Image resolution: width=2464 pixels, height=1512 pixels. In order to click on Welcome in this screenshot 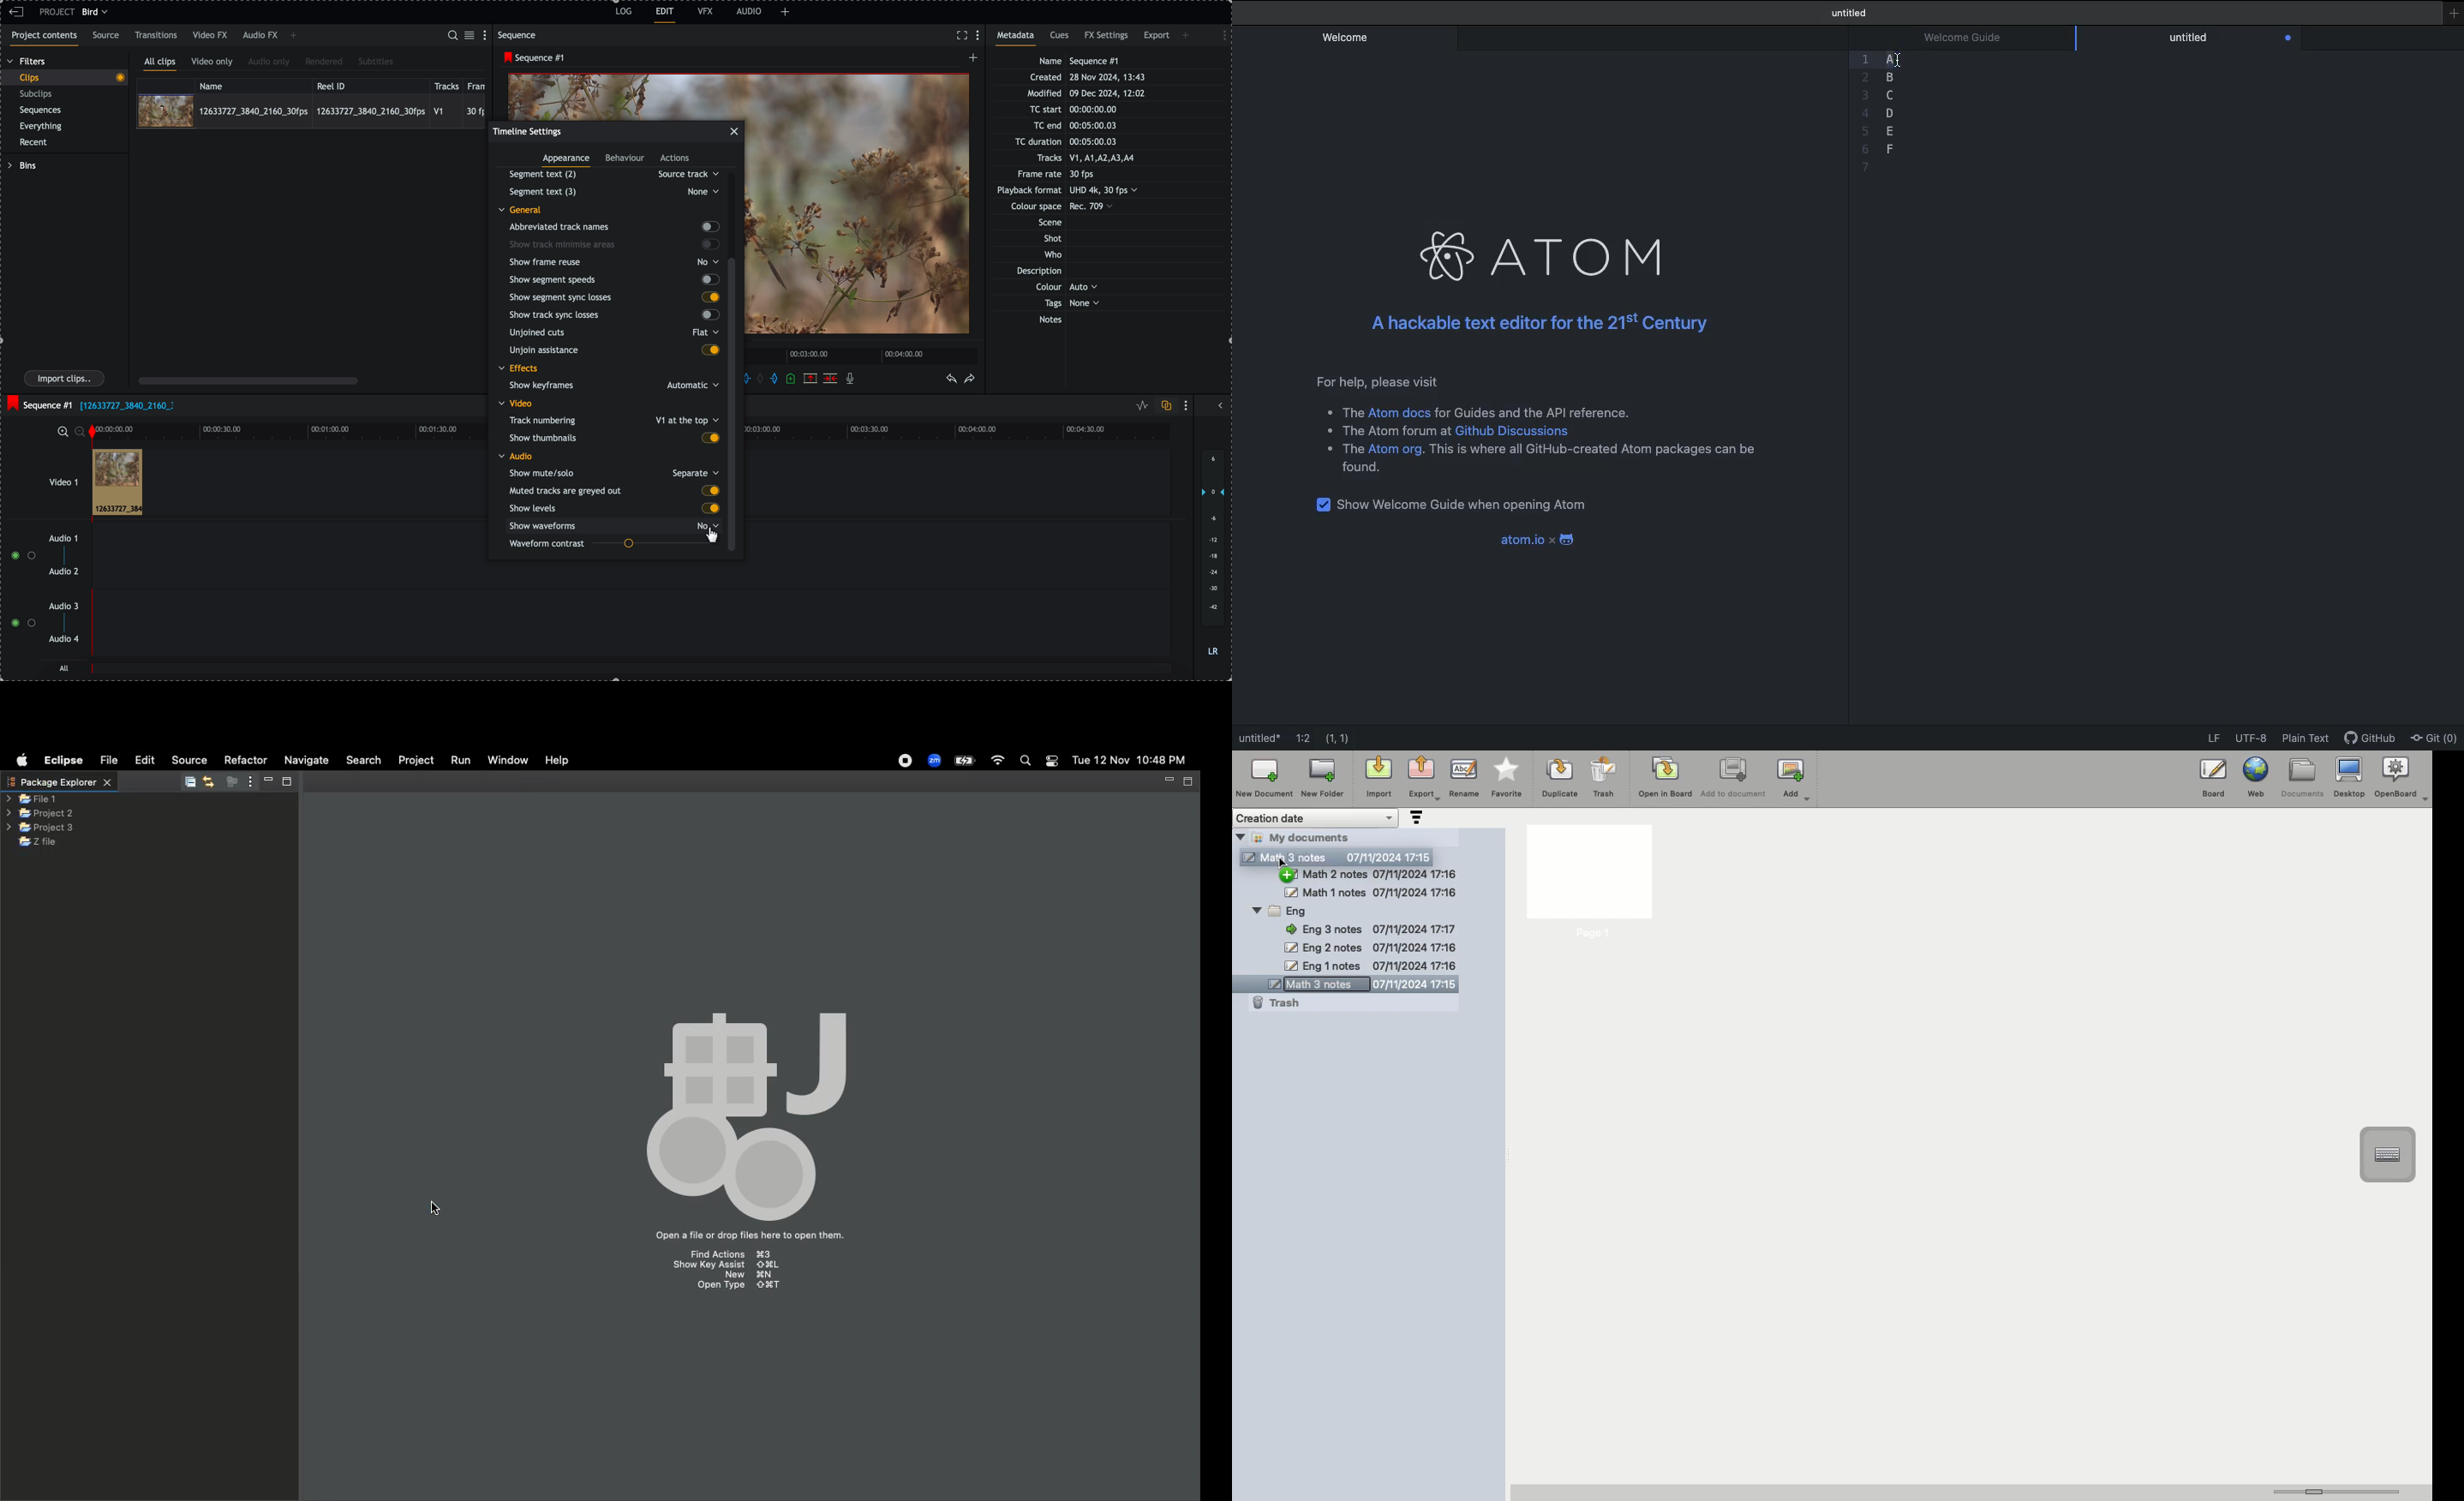, I will do `click(1347, 36)`.